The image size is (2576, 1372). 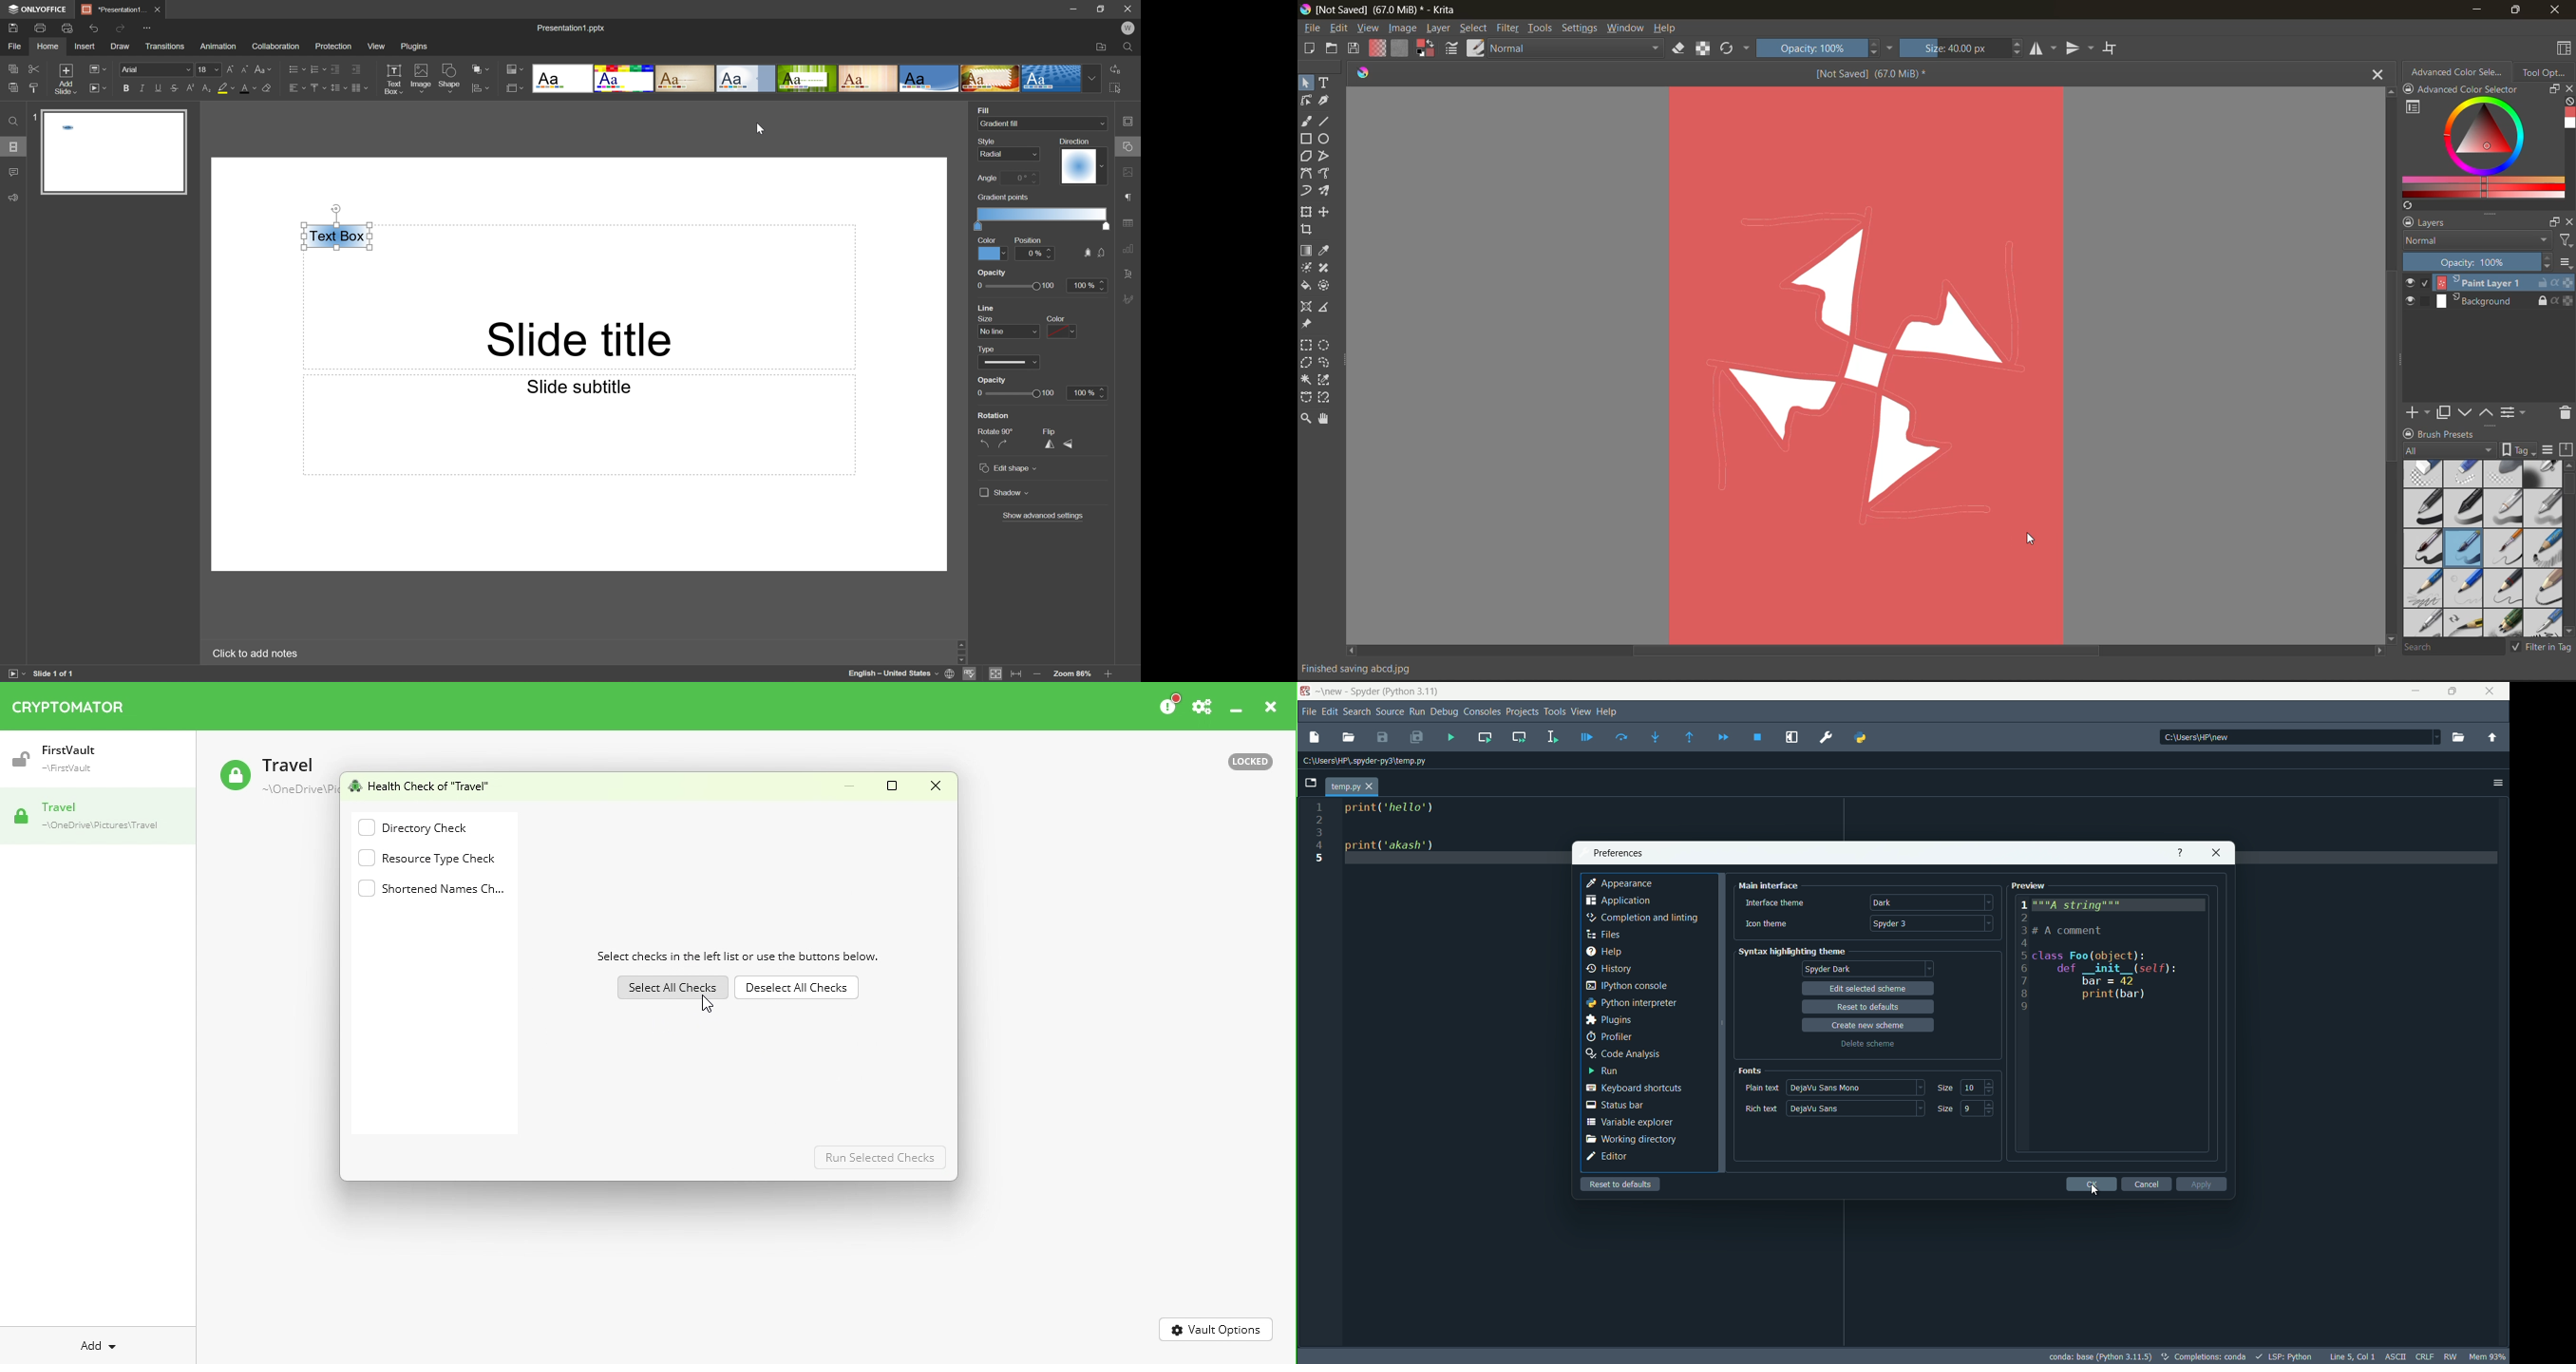 What do you see at coordinates (995, 431) in the screenshot?
I see `Rotate 90°` at bounding box center [995, 431].